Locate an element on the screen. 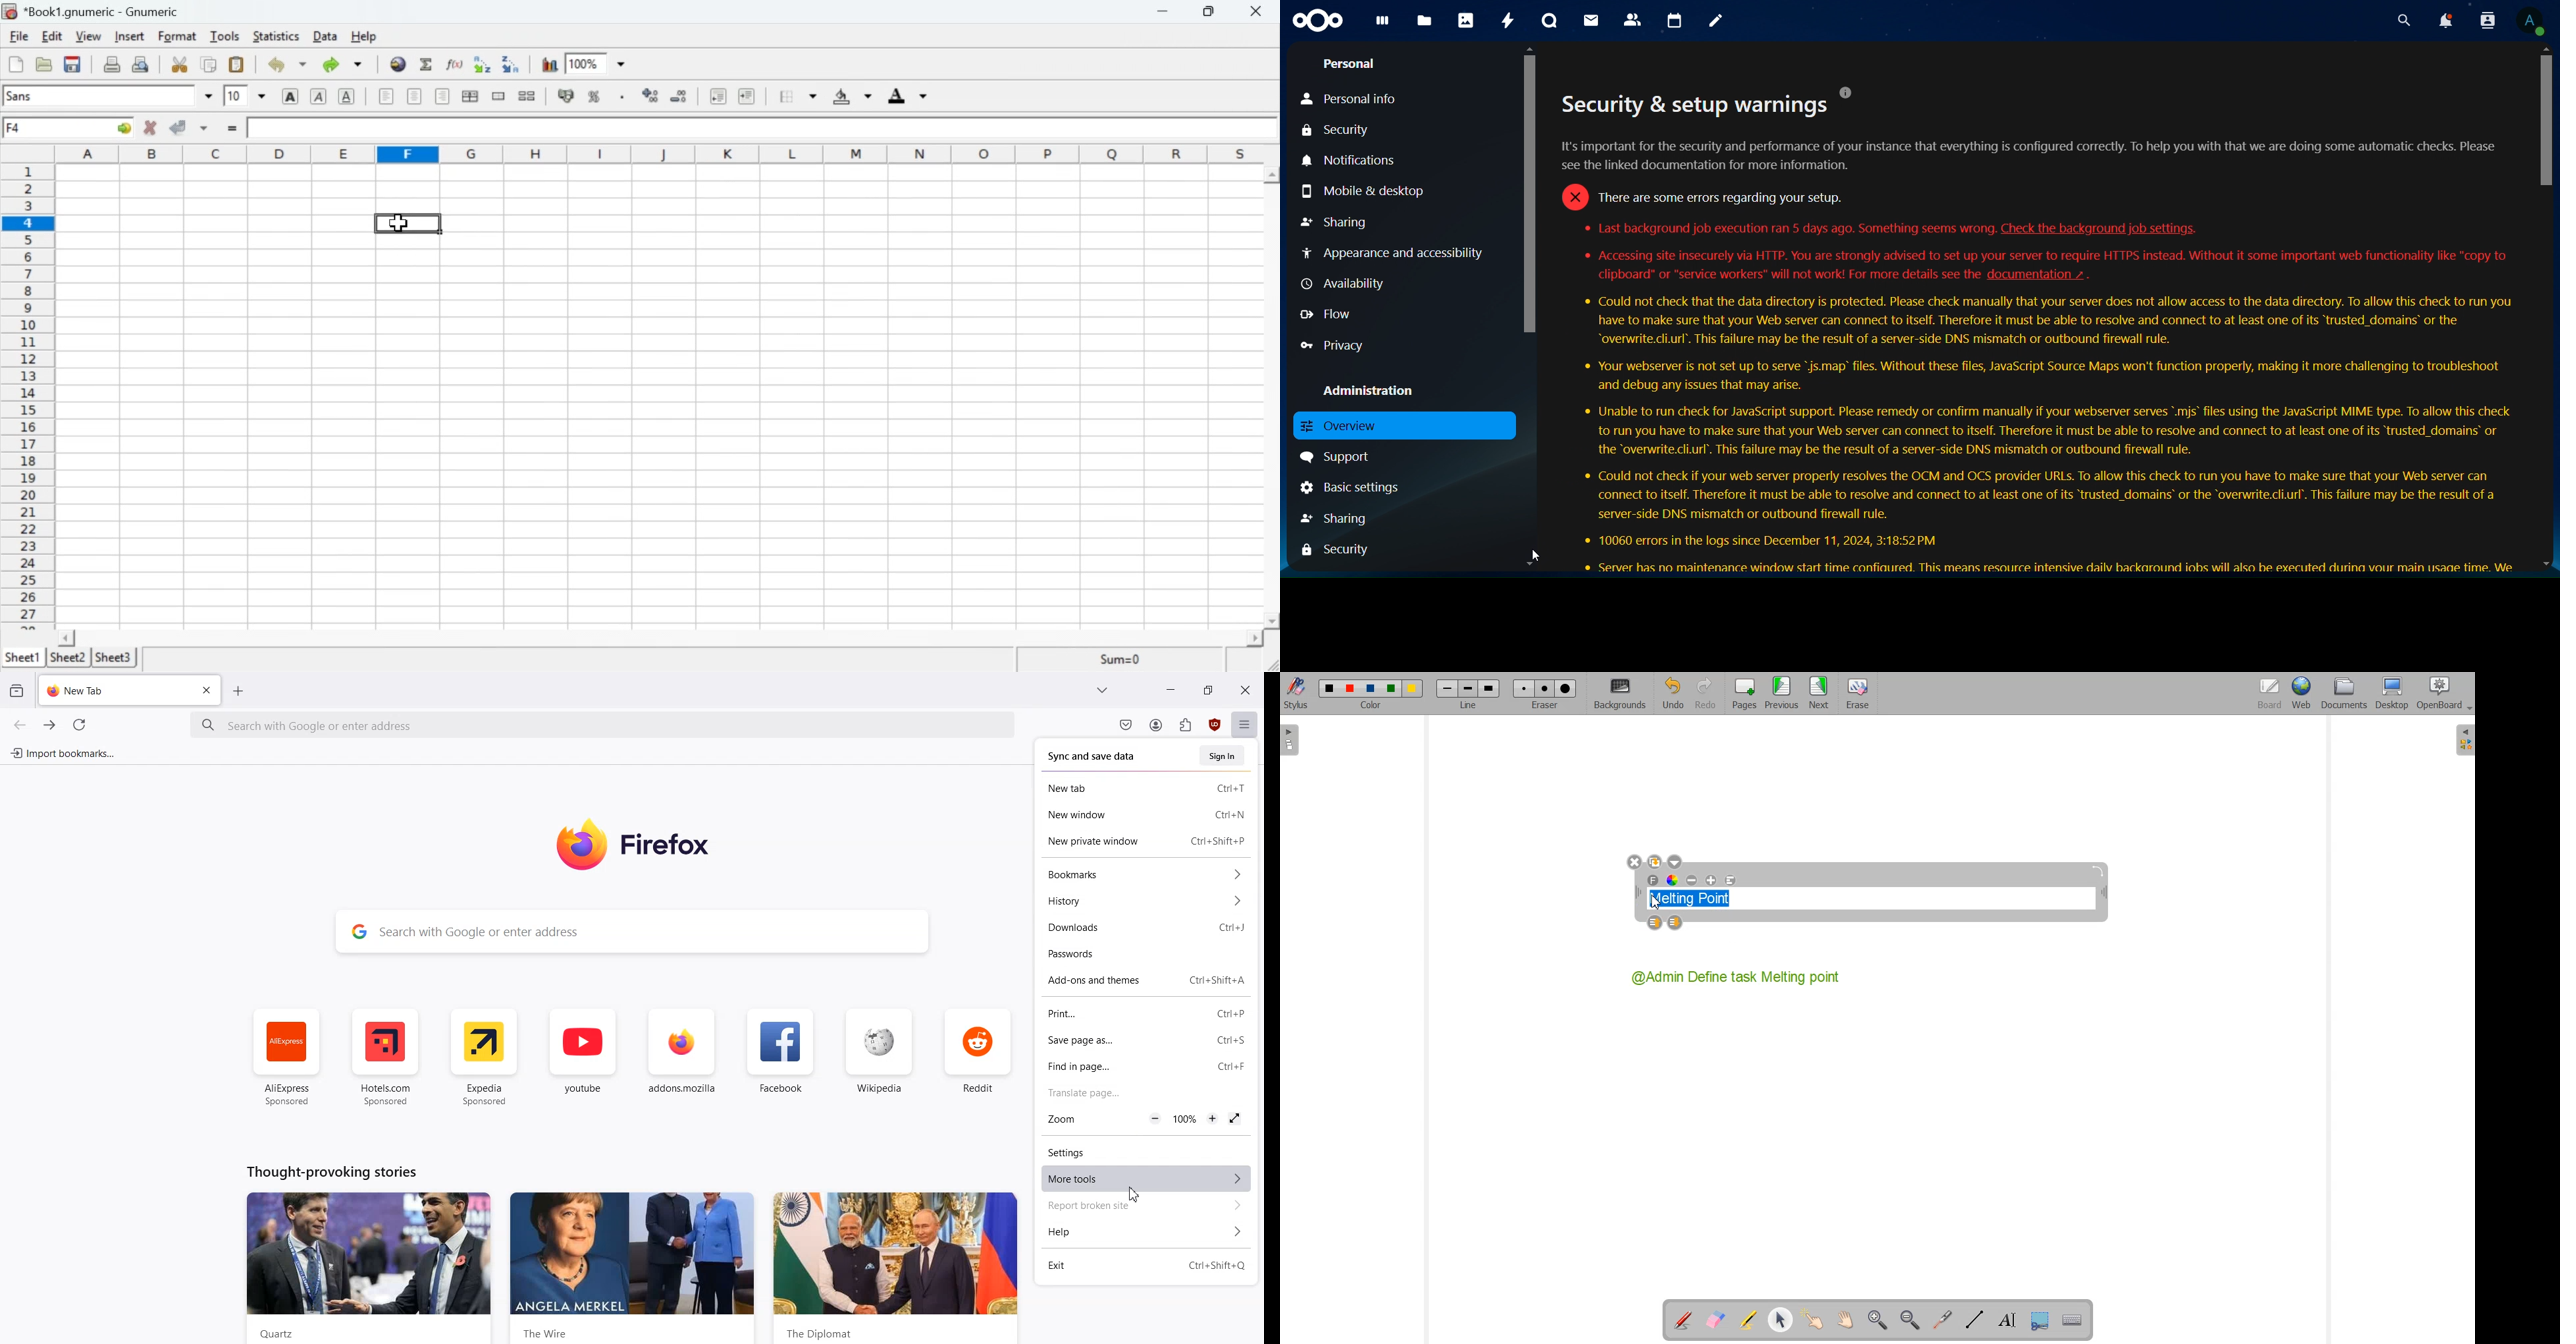 This screenshot has width=2576, height=1344. Help is located at coordinates (363, 36).